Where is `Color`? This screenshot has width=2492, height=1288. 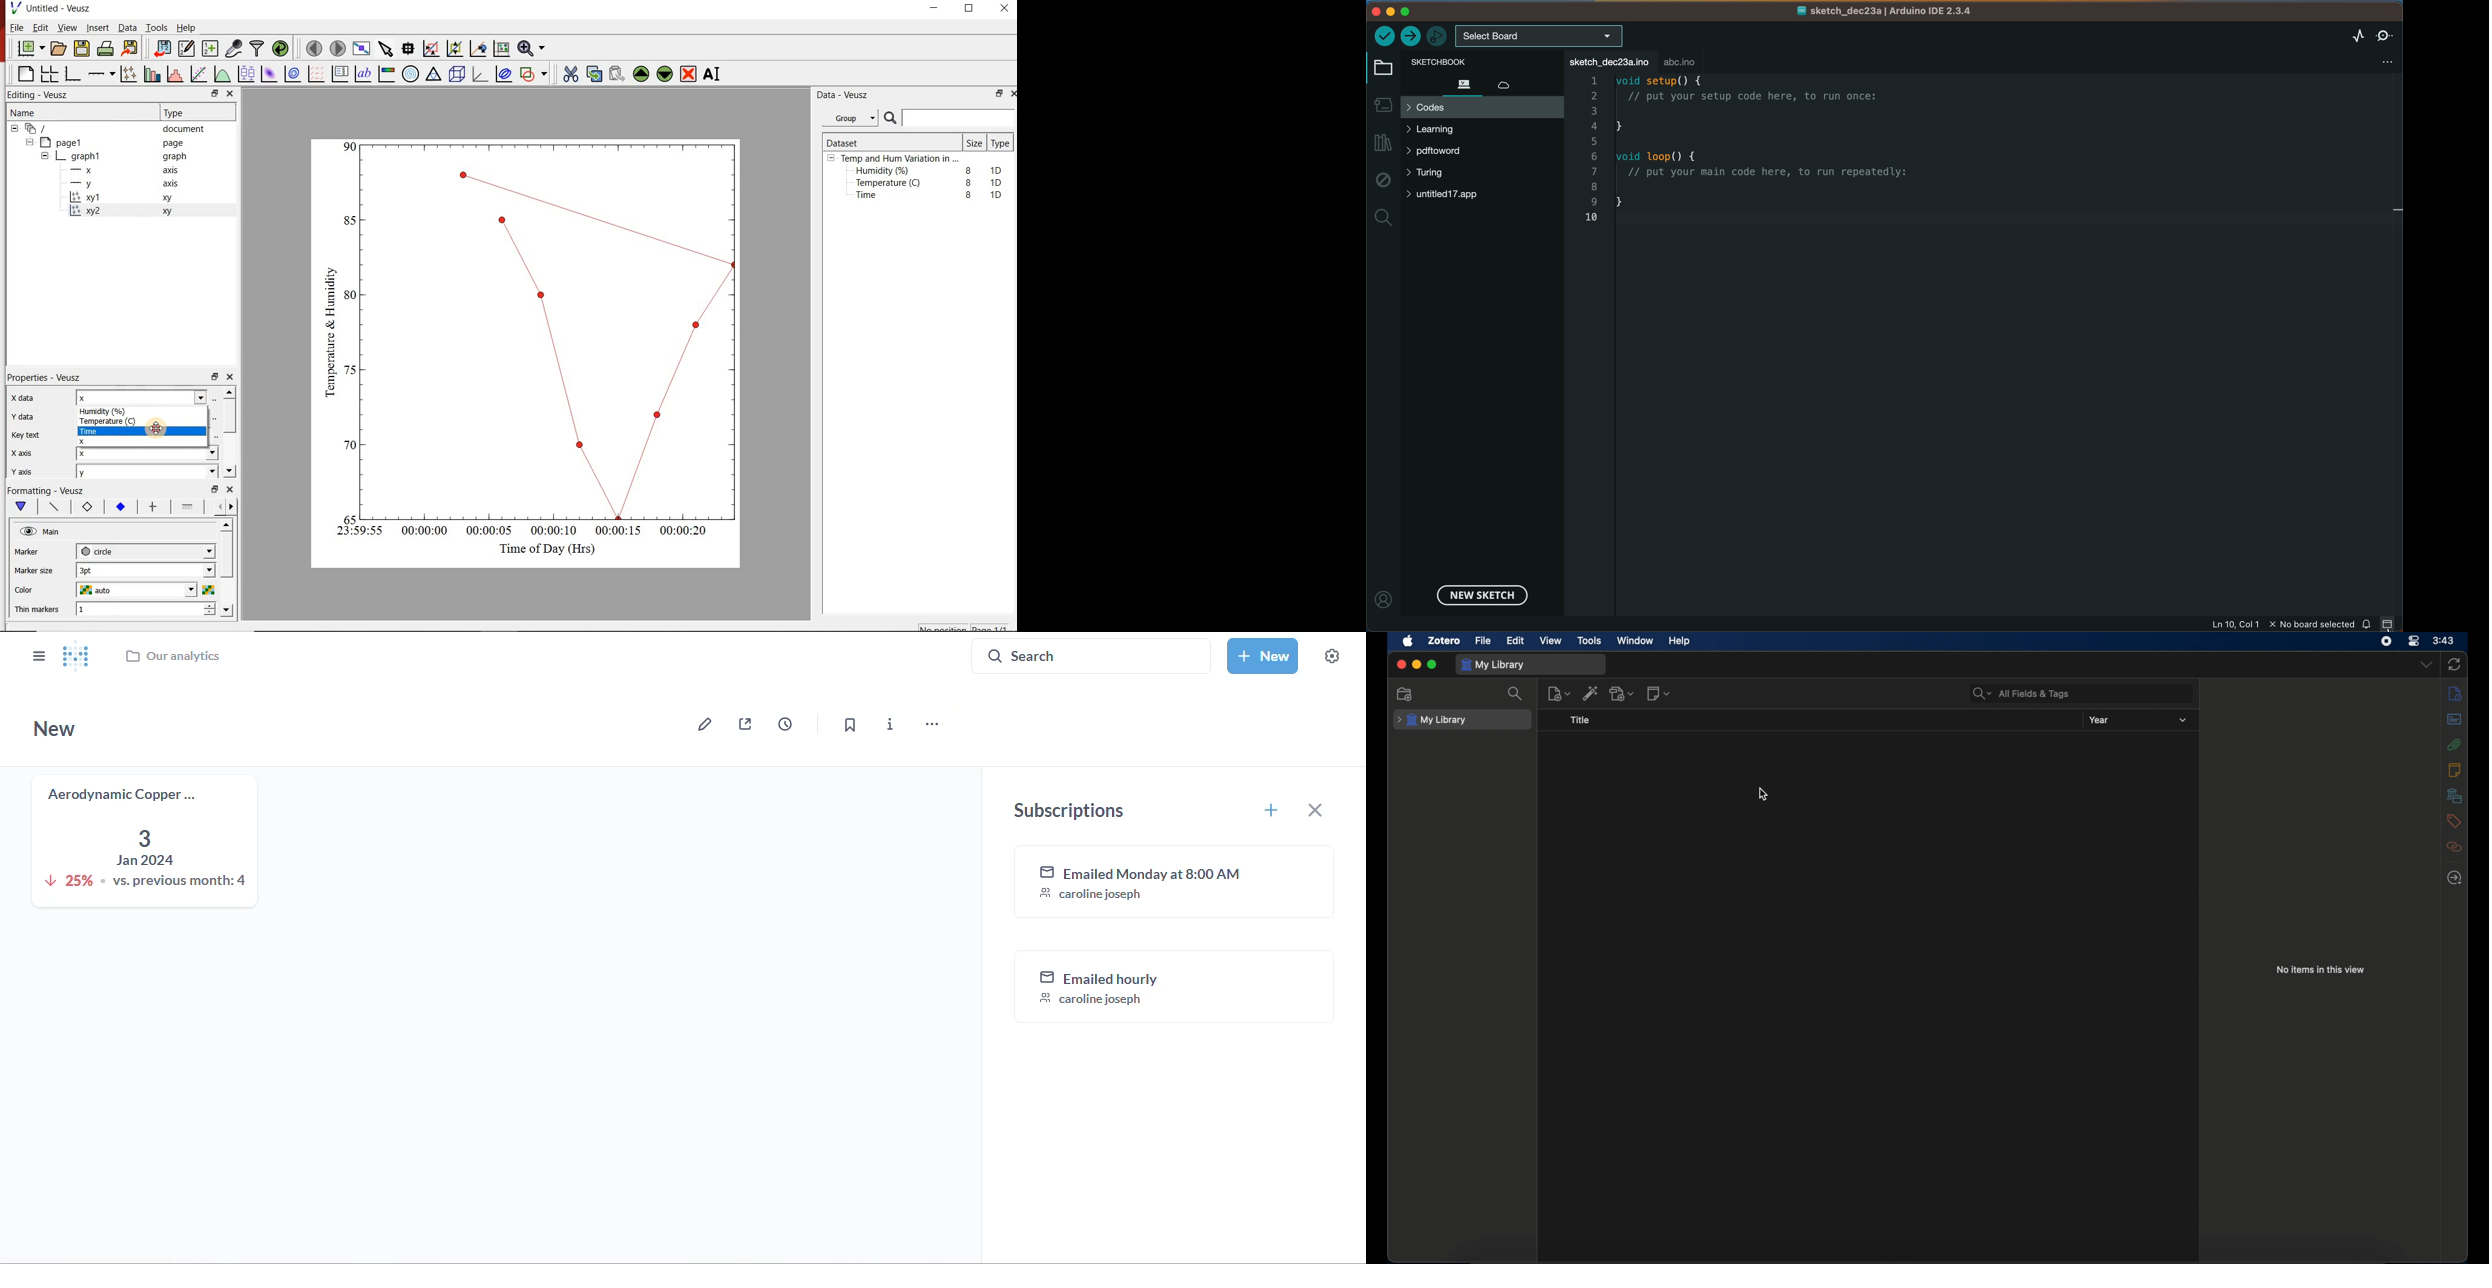 Color is located at coordinates (38, 590).